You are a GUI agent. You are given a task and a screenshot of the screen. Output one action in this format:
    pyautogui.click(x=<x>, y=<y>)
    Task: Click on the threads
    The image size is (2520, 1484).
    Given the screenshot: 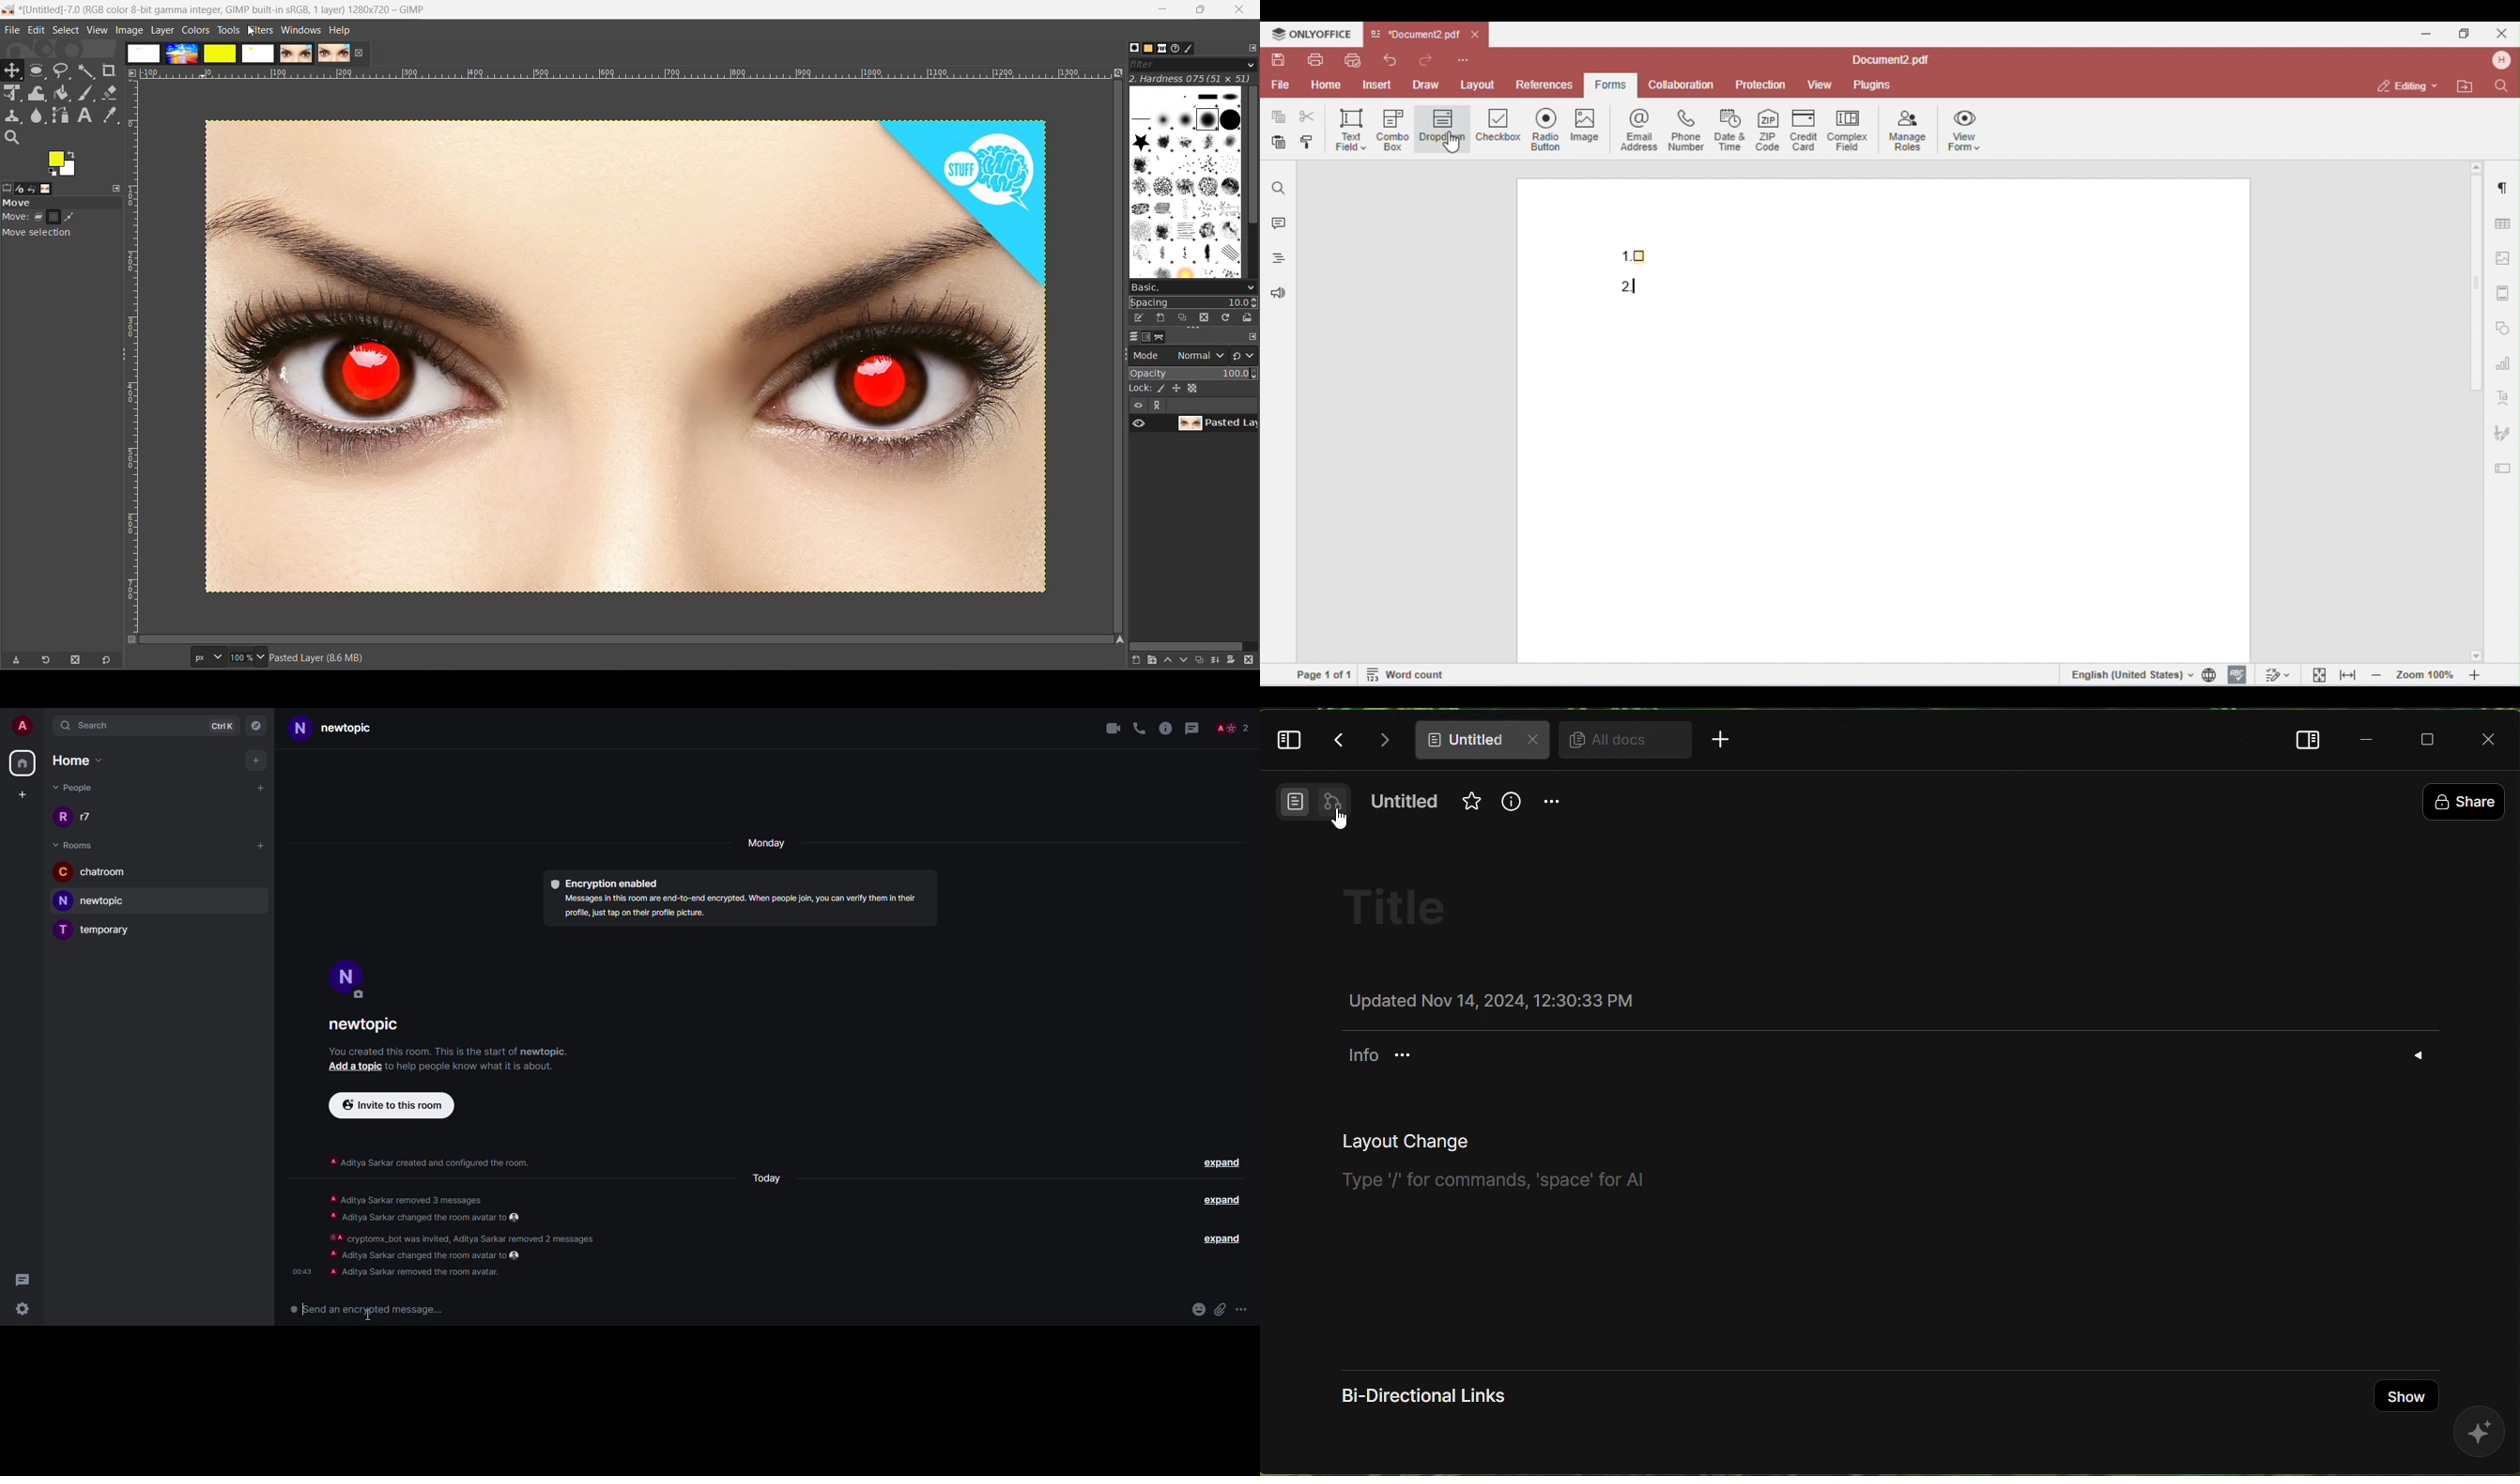 What is the action you would take?
    pyautogui.click(x=22, y=1280)
    